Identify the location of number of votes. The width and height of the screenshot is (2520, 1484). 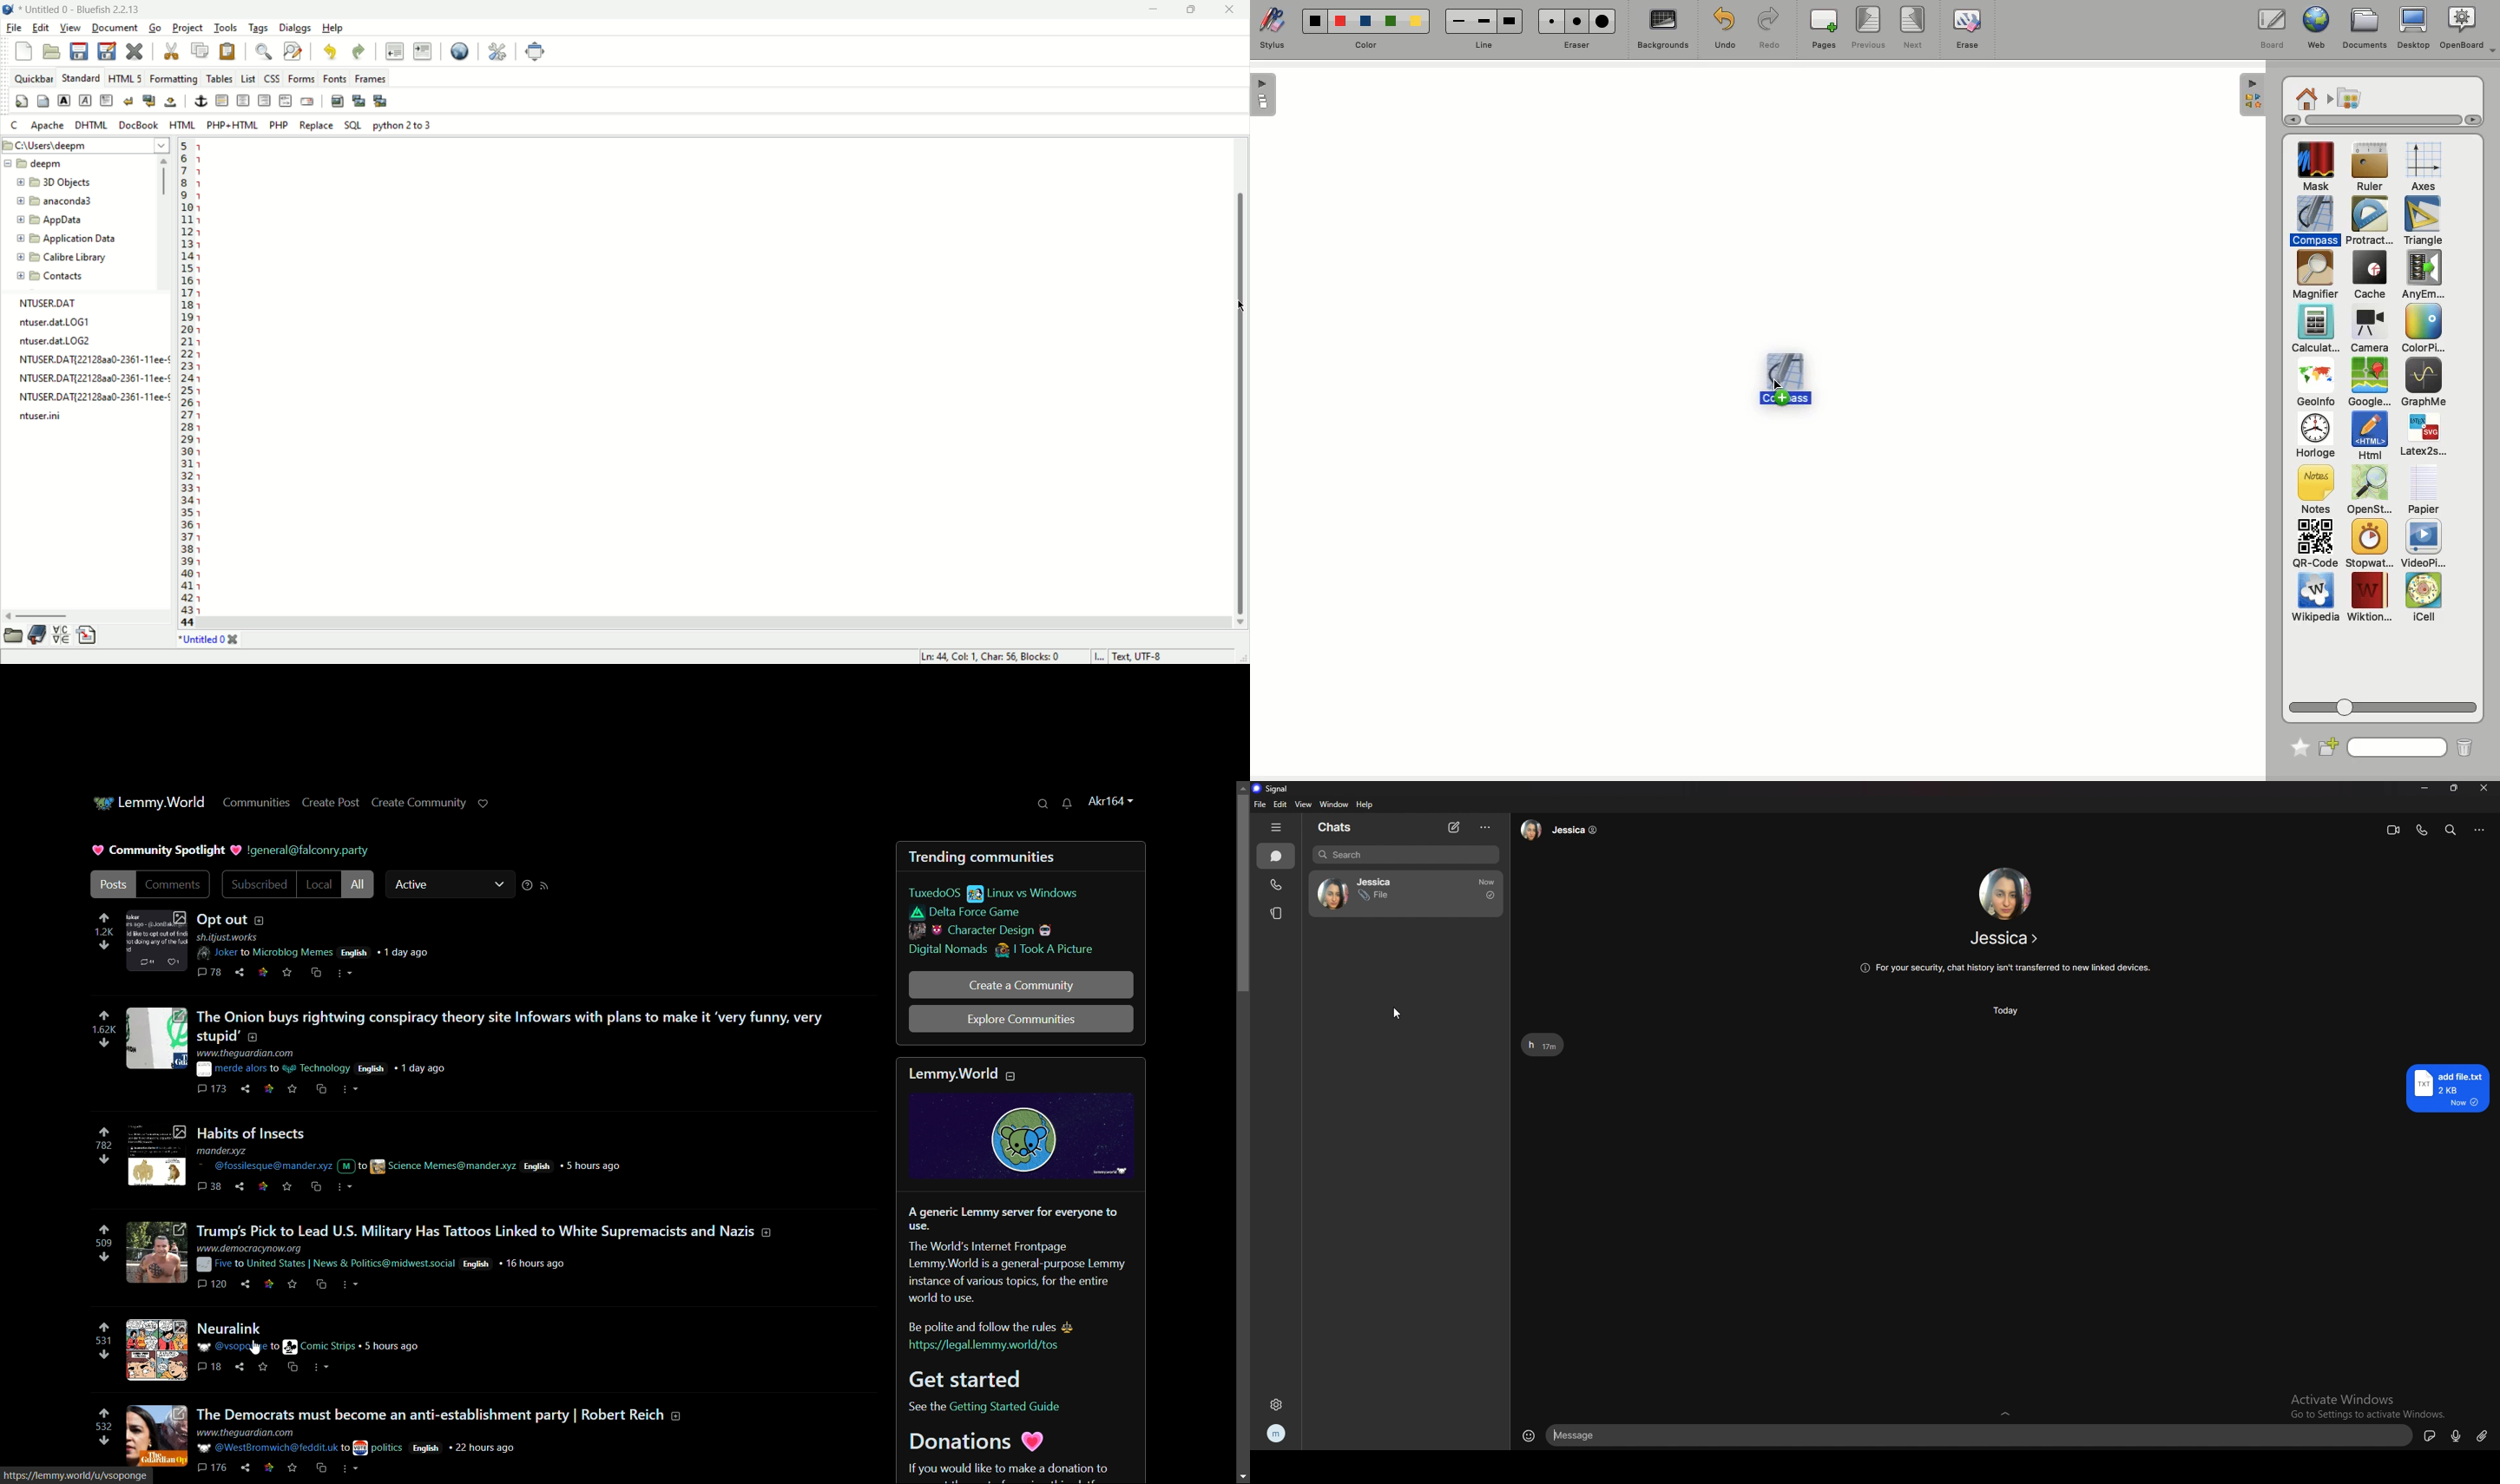
(104, 1427).